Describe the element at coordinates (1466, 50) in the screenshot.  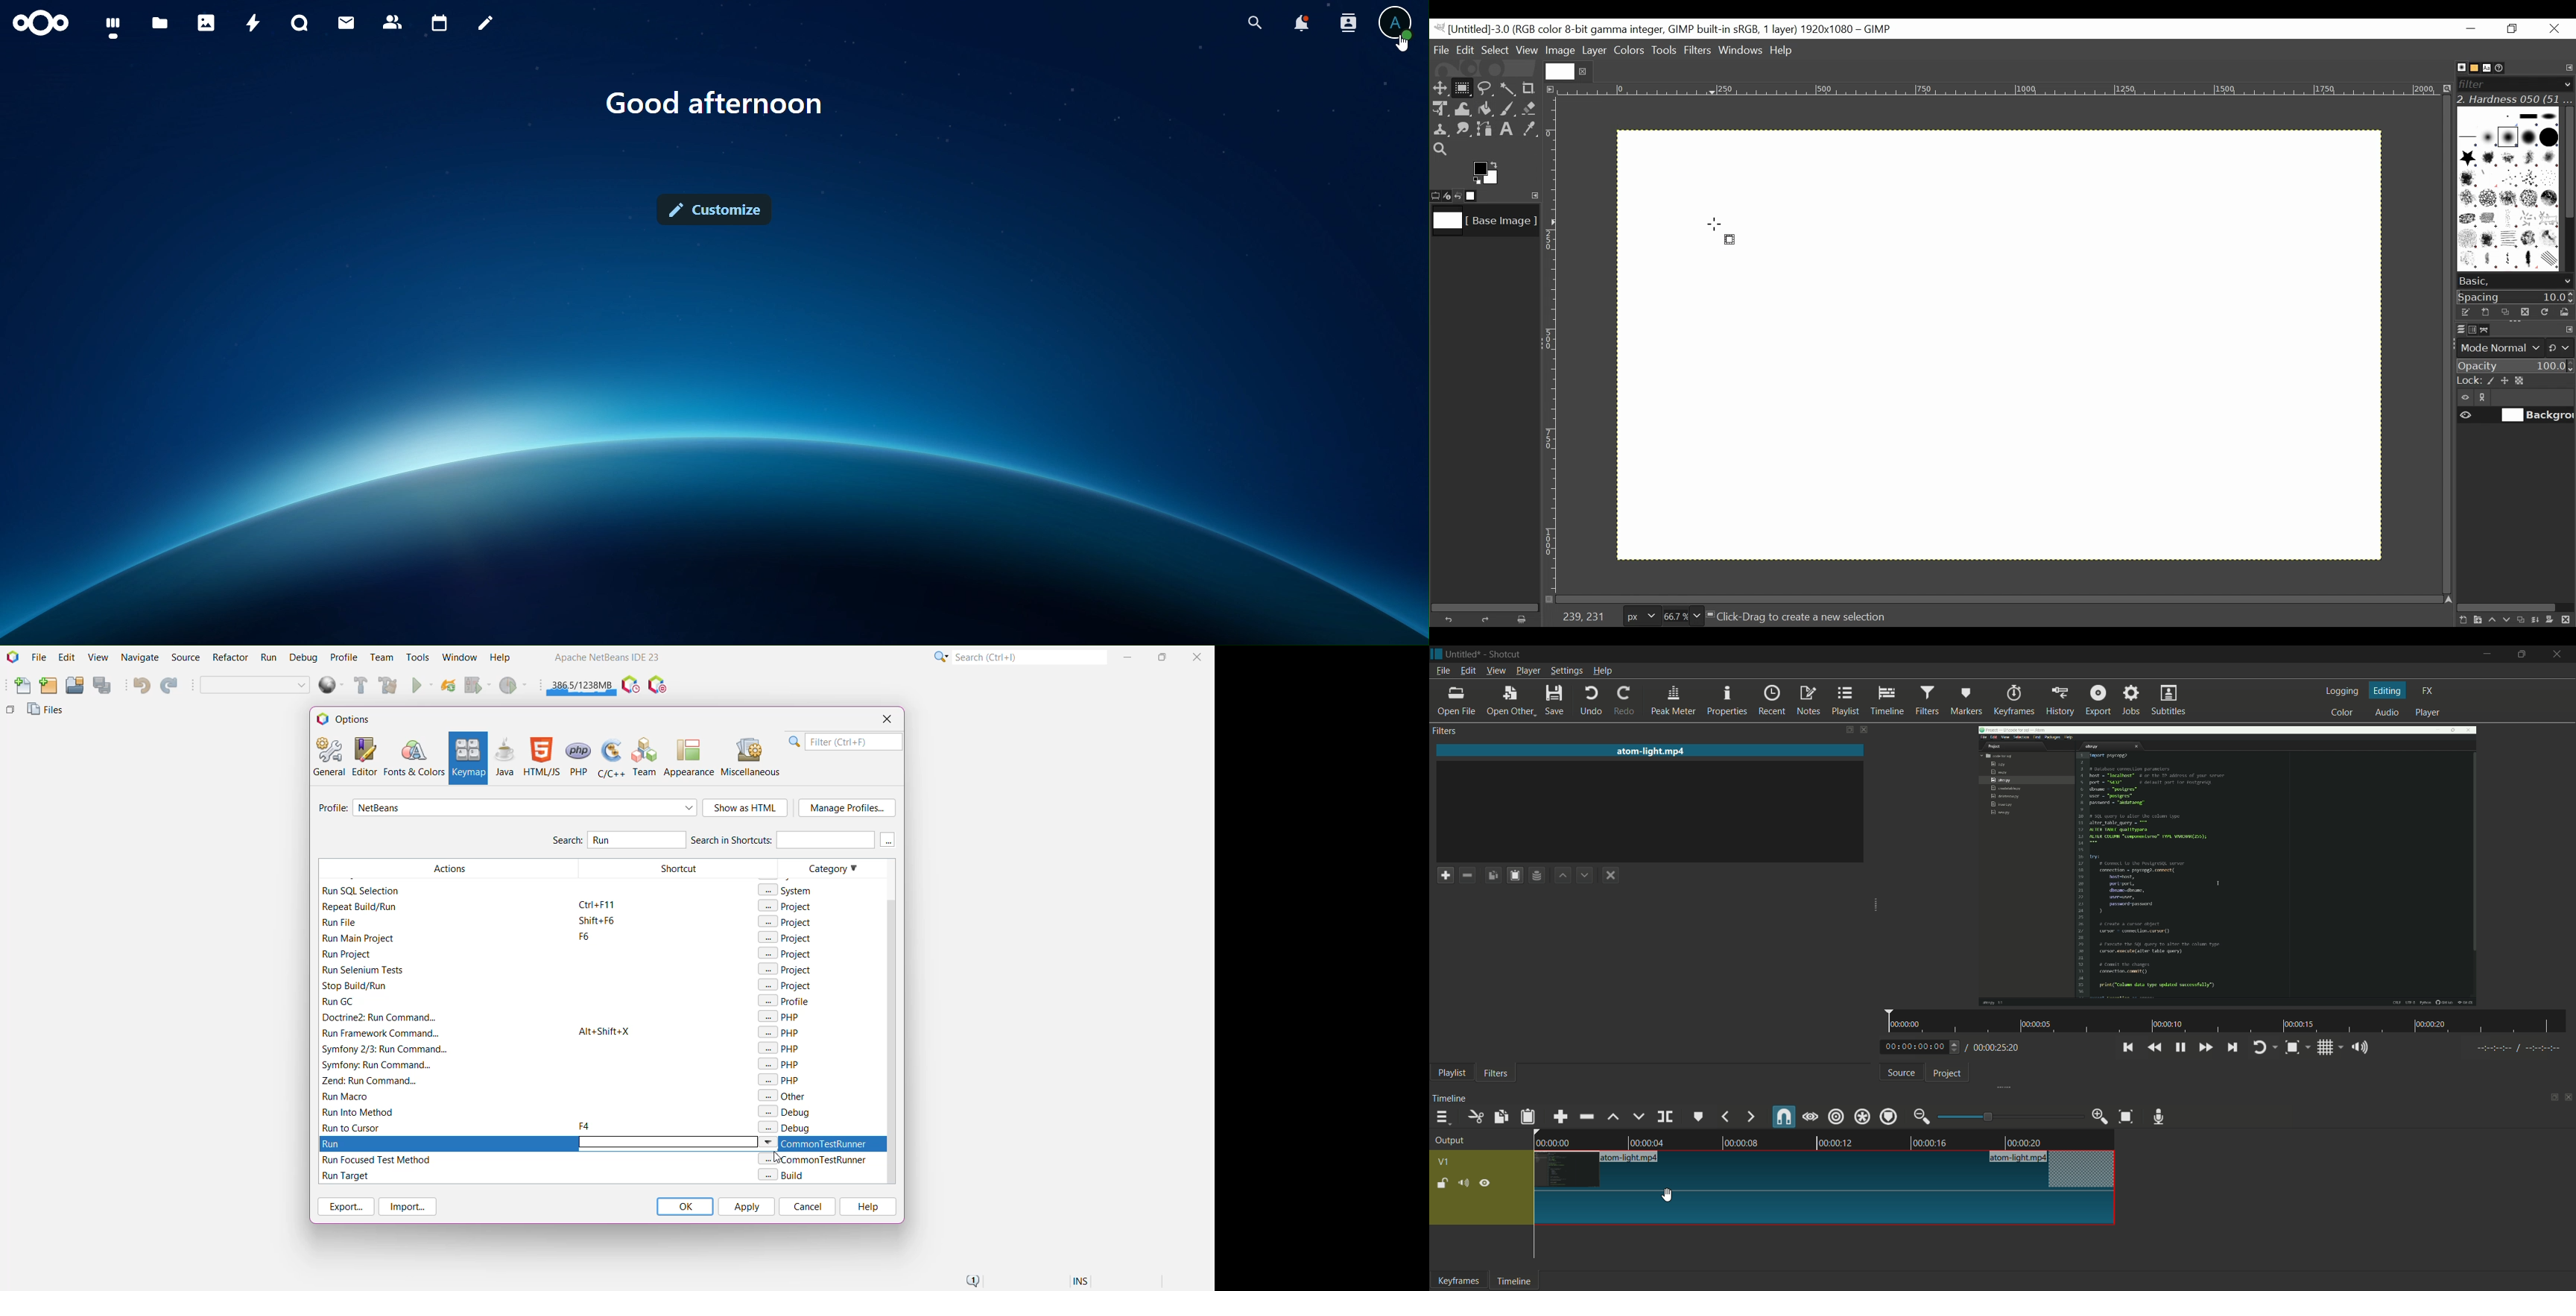
I see `Edit` at that location.